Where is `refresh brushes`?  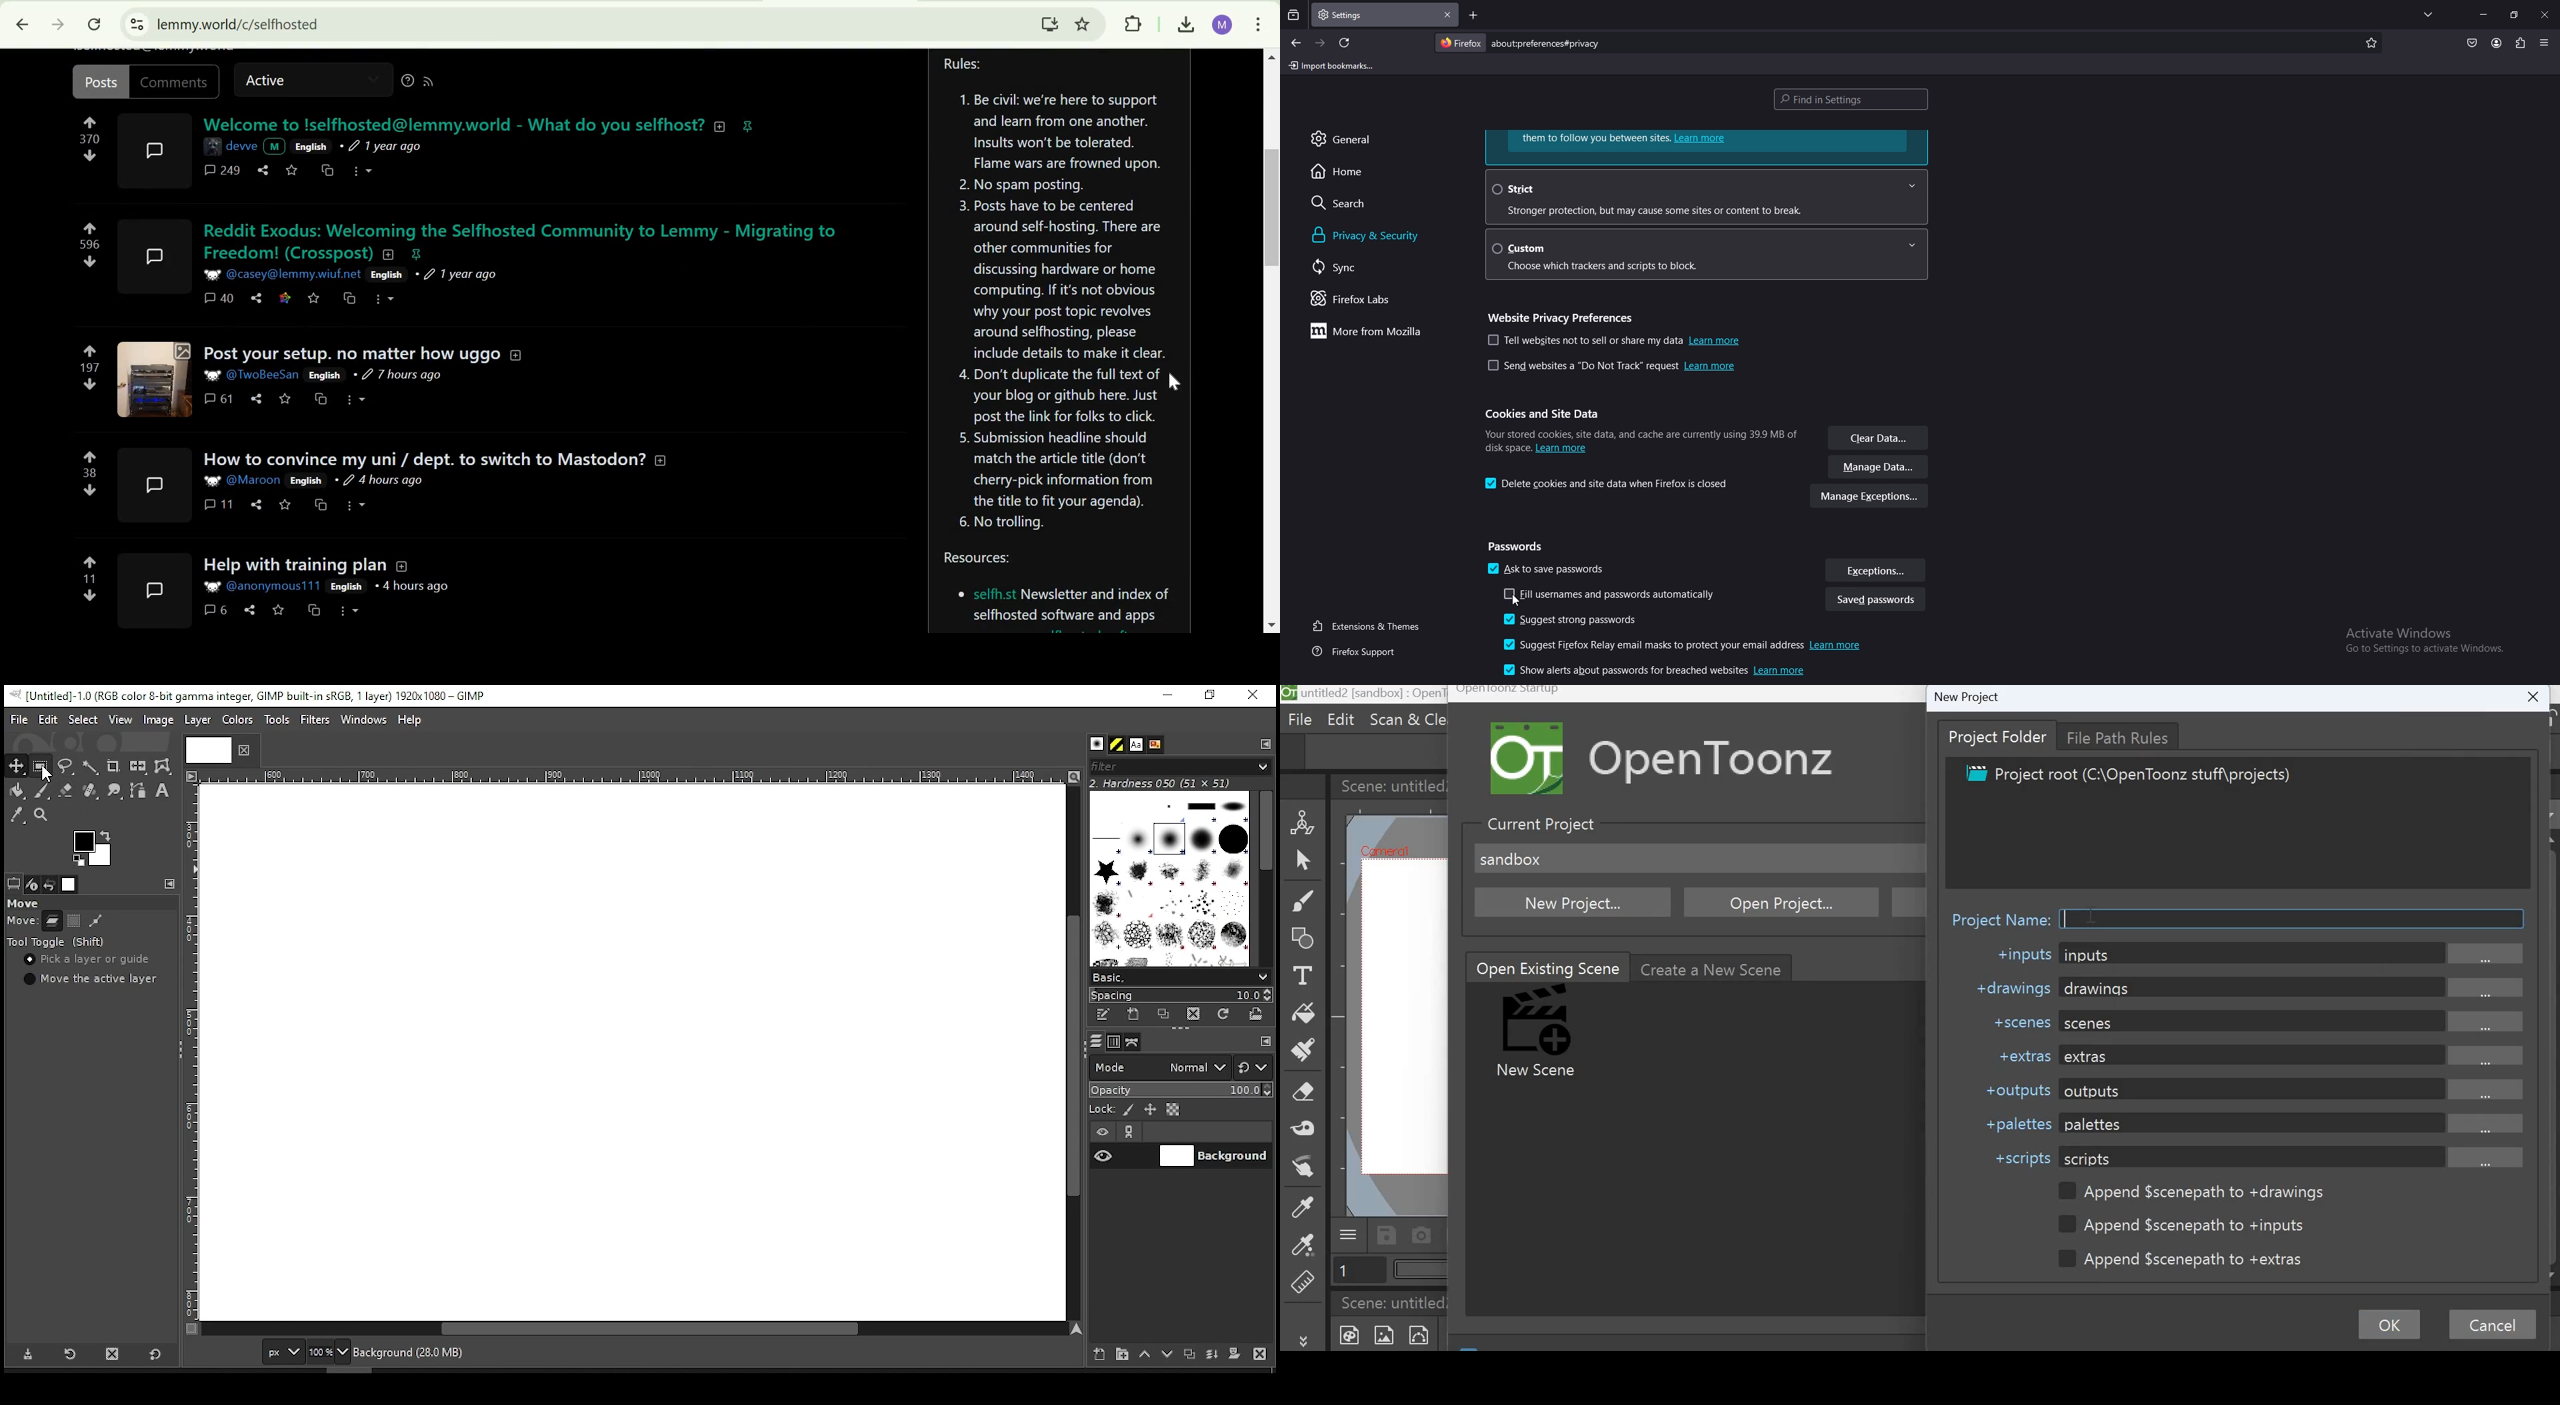 refresh brushes is located at coordinates (1222, 1016).